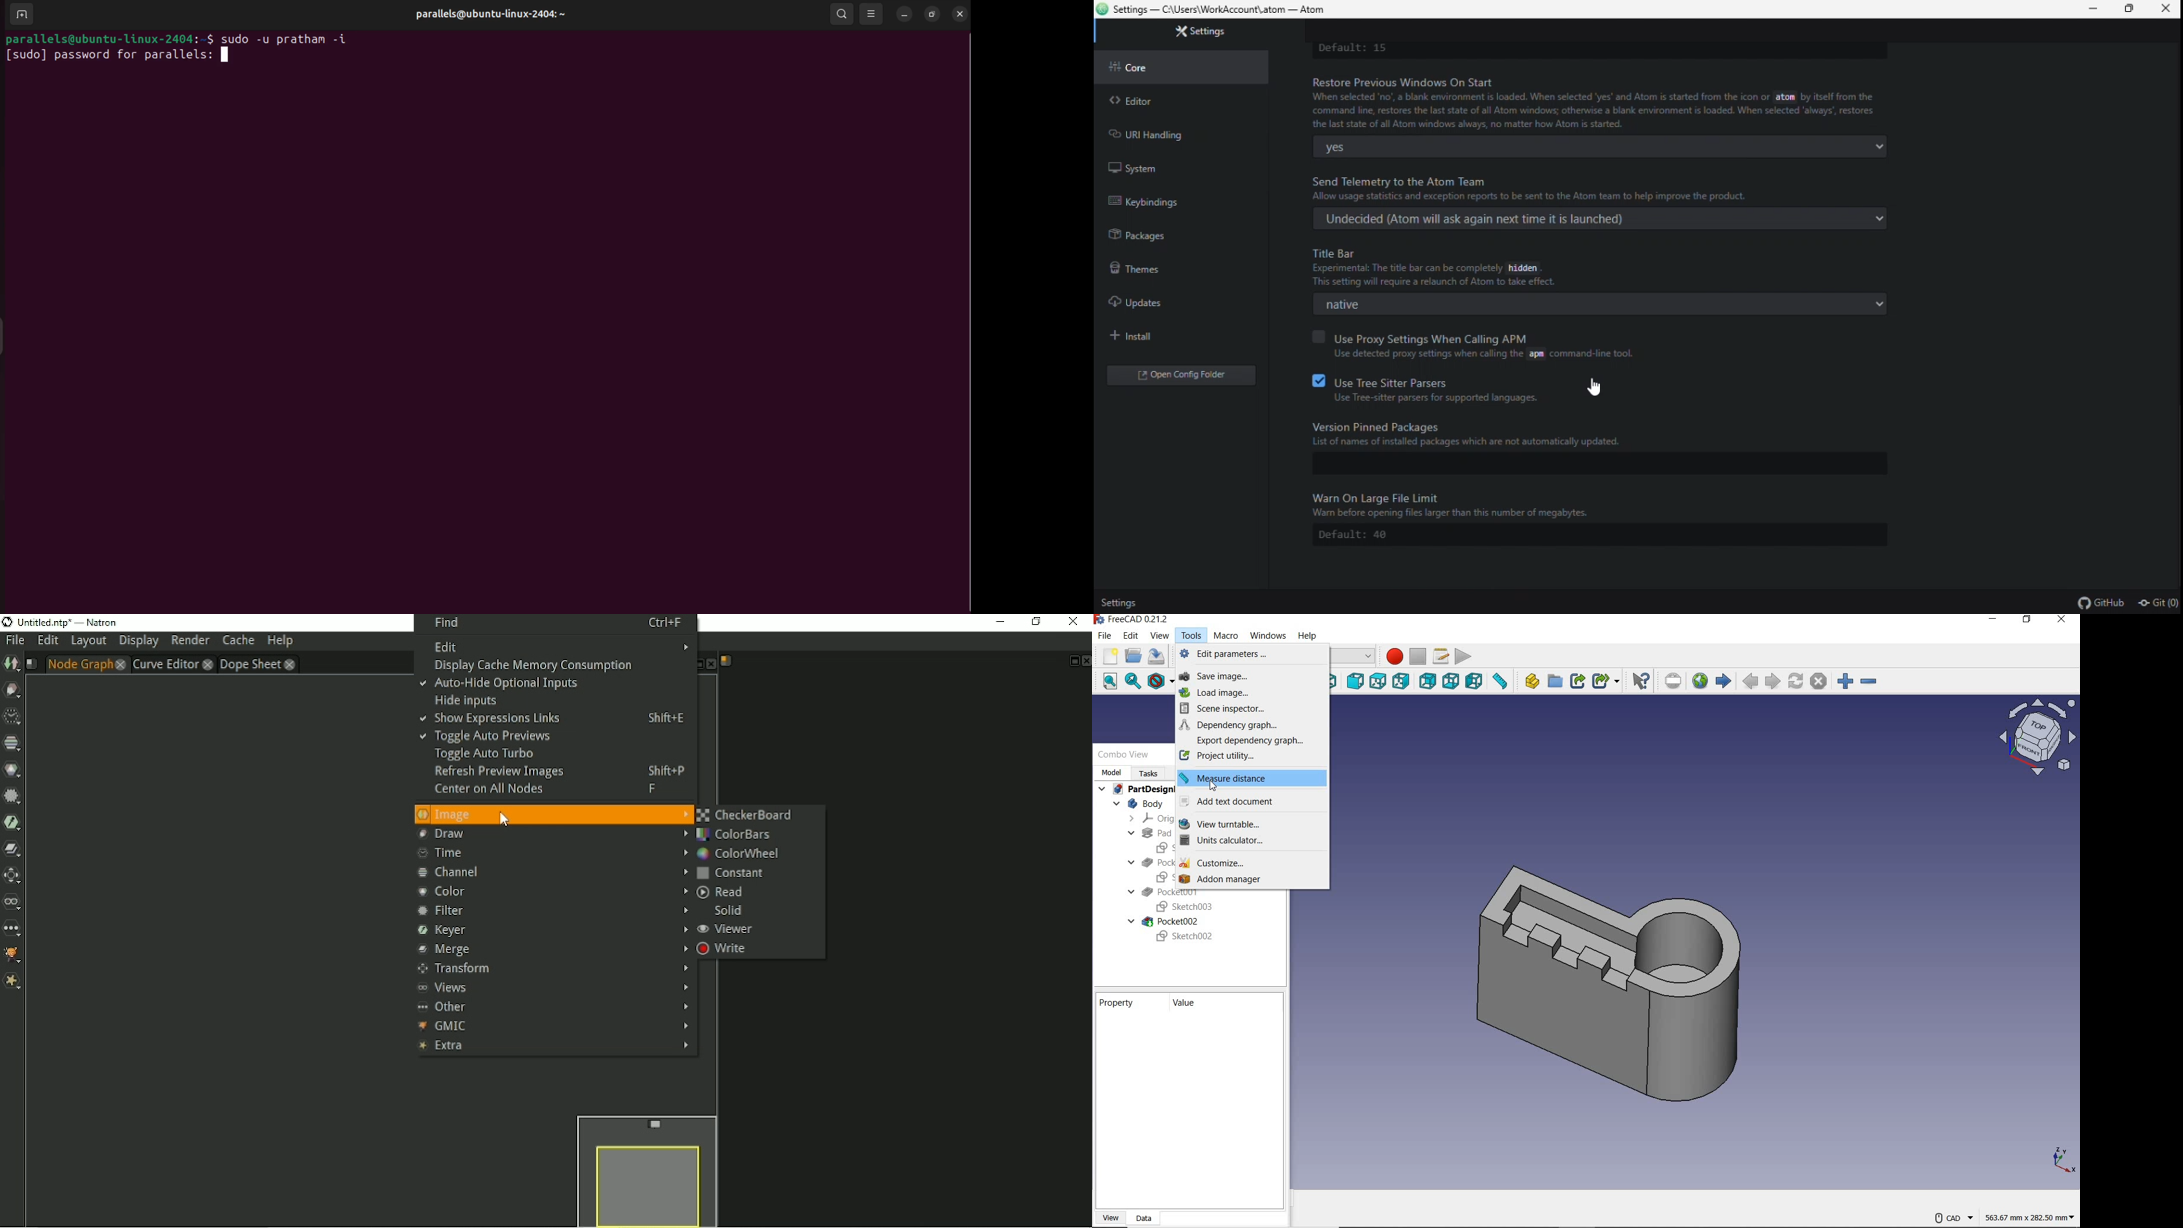 The width and height of the screenshot is (2184, 1232). What do you see at coordinates (1269, 636) in the screenshot?
I see `windows` at bounding box center [1269, 636].